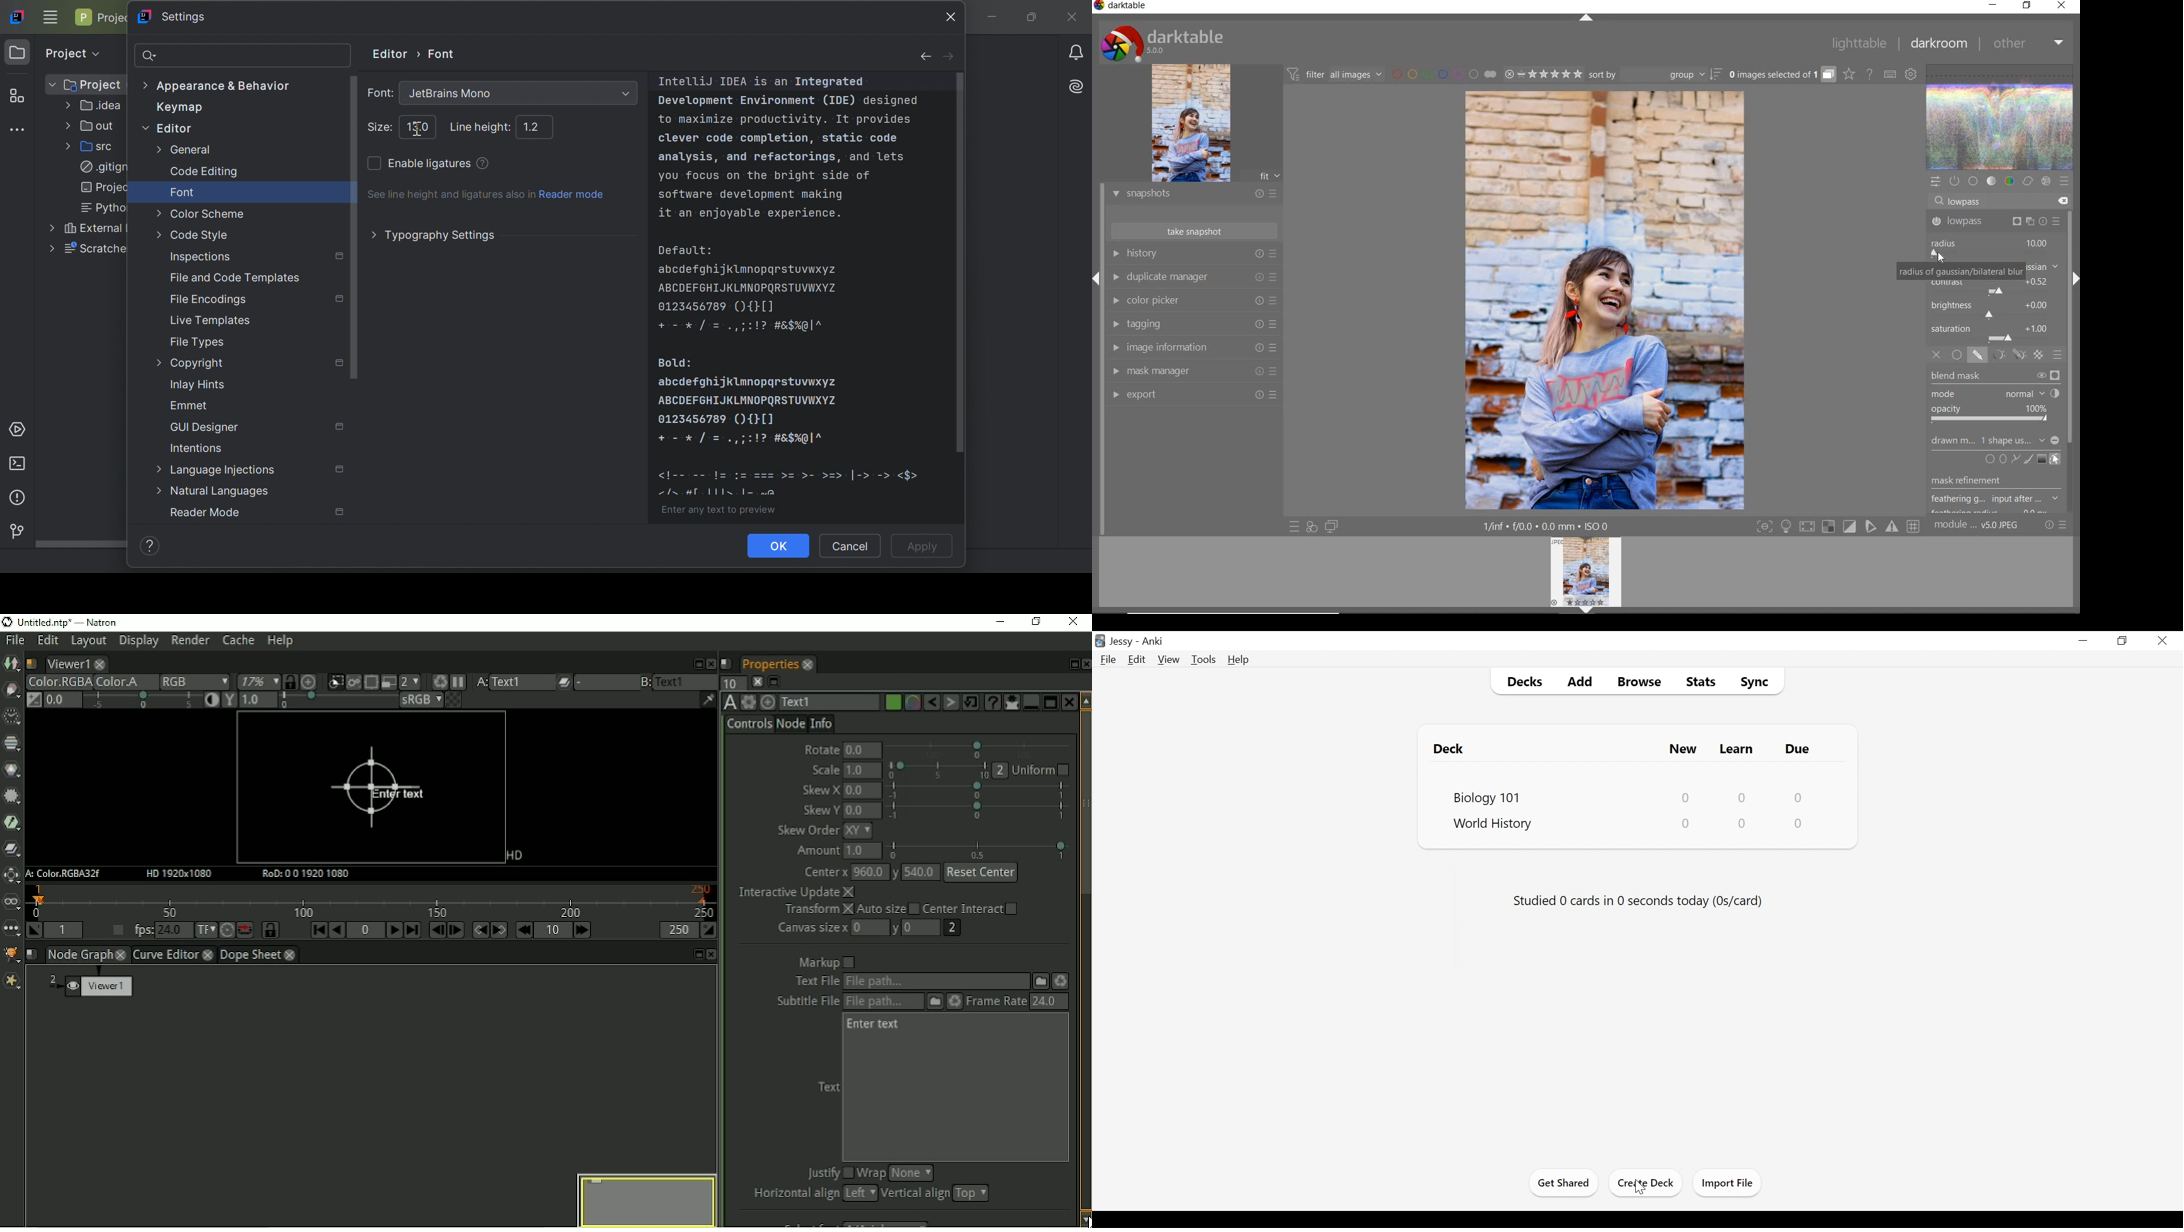  What do you see at coordinates (1781, 75) in the screenshot?
I see `grouped images` at bounding box center [1781, 75].